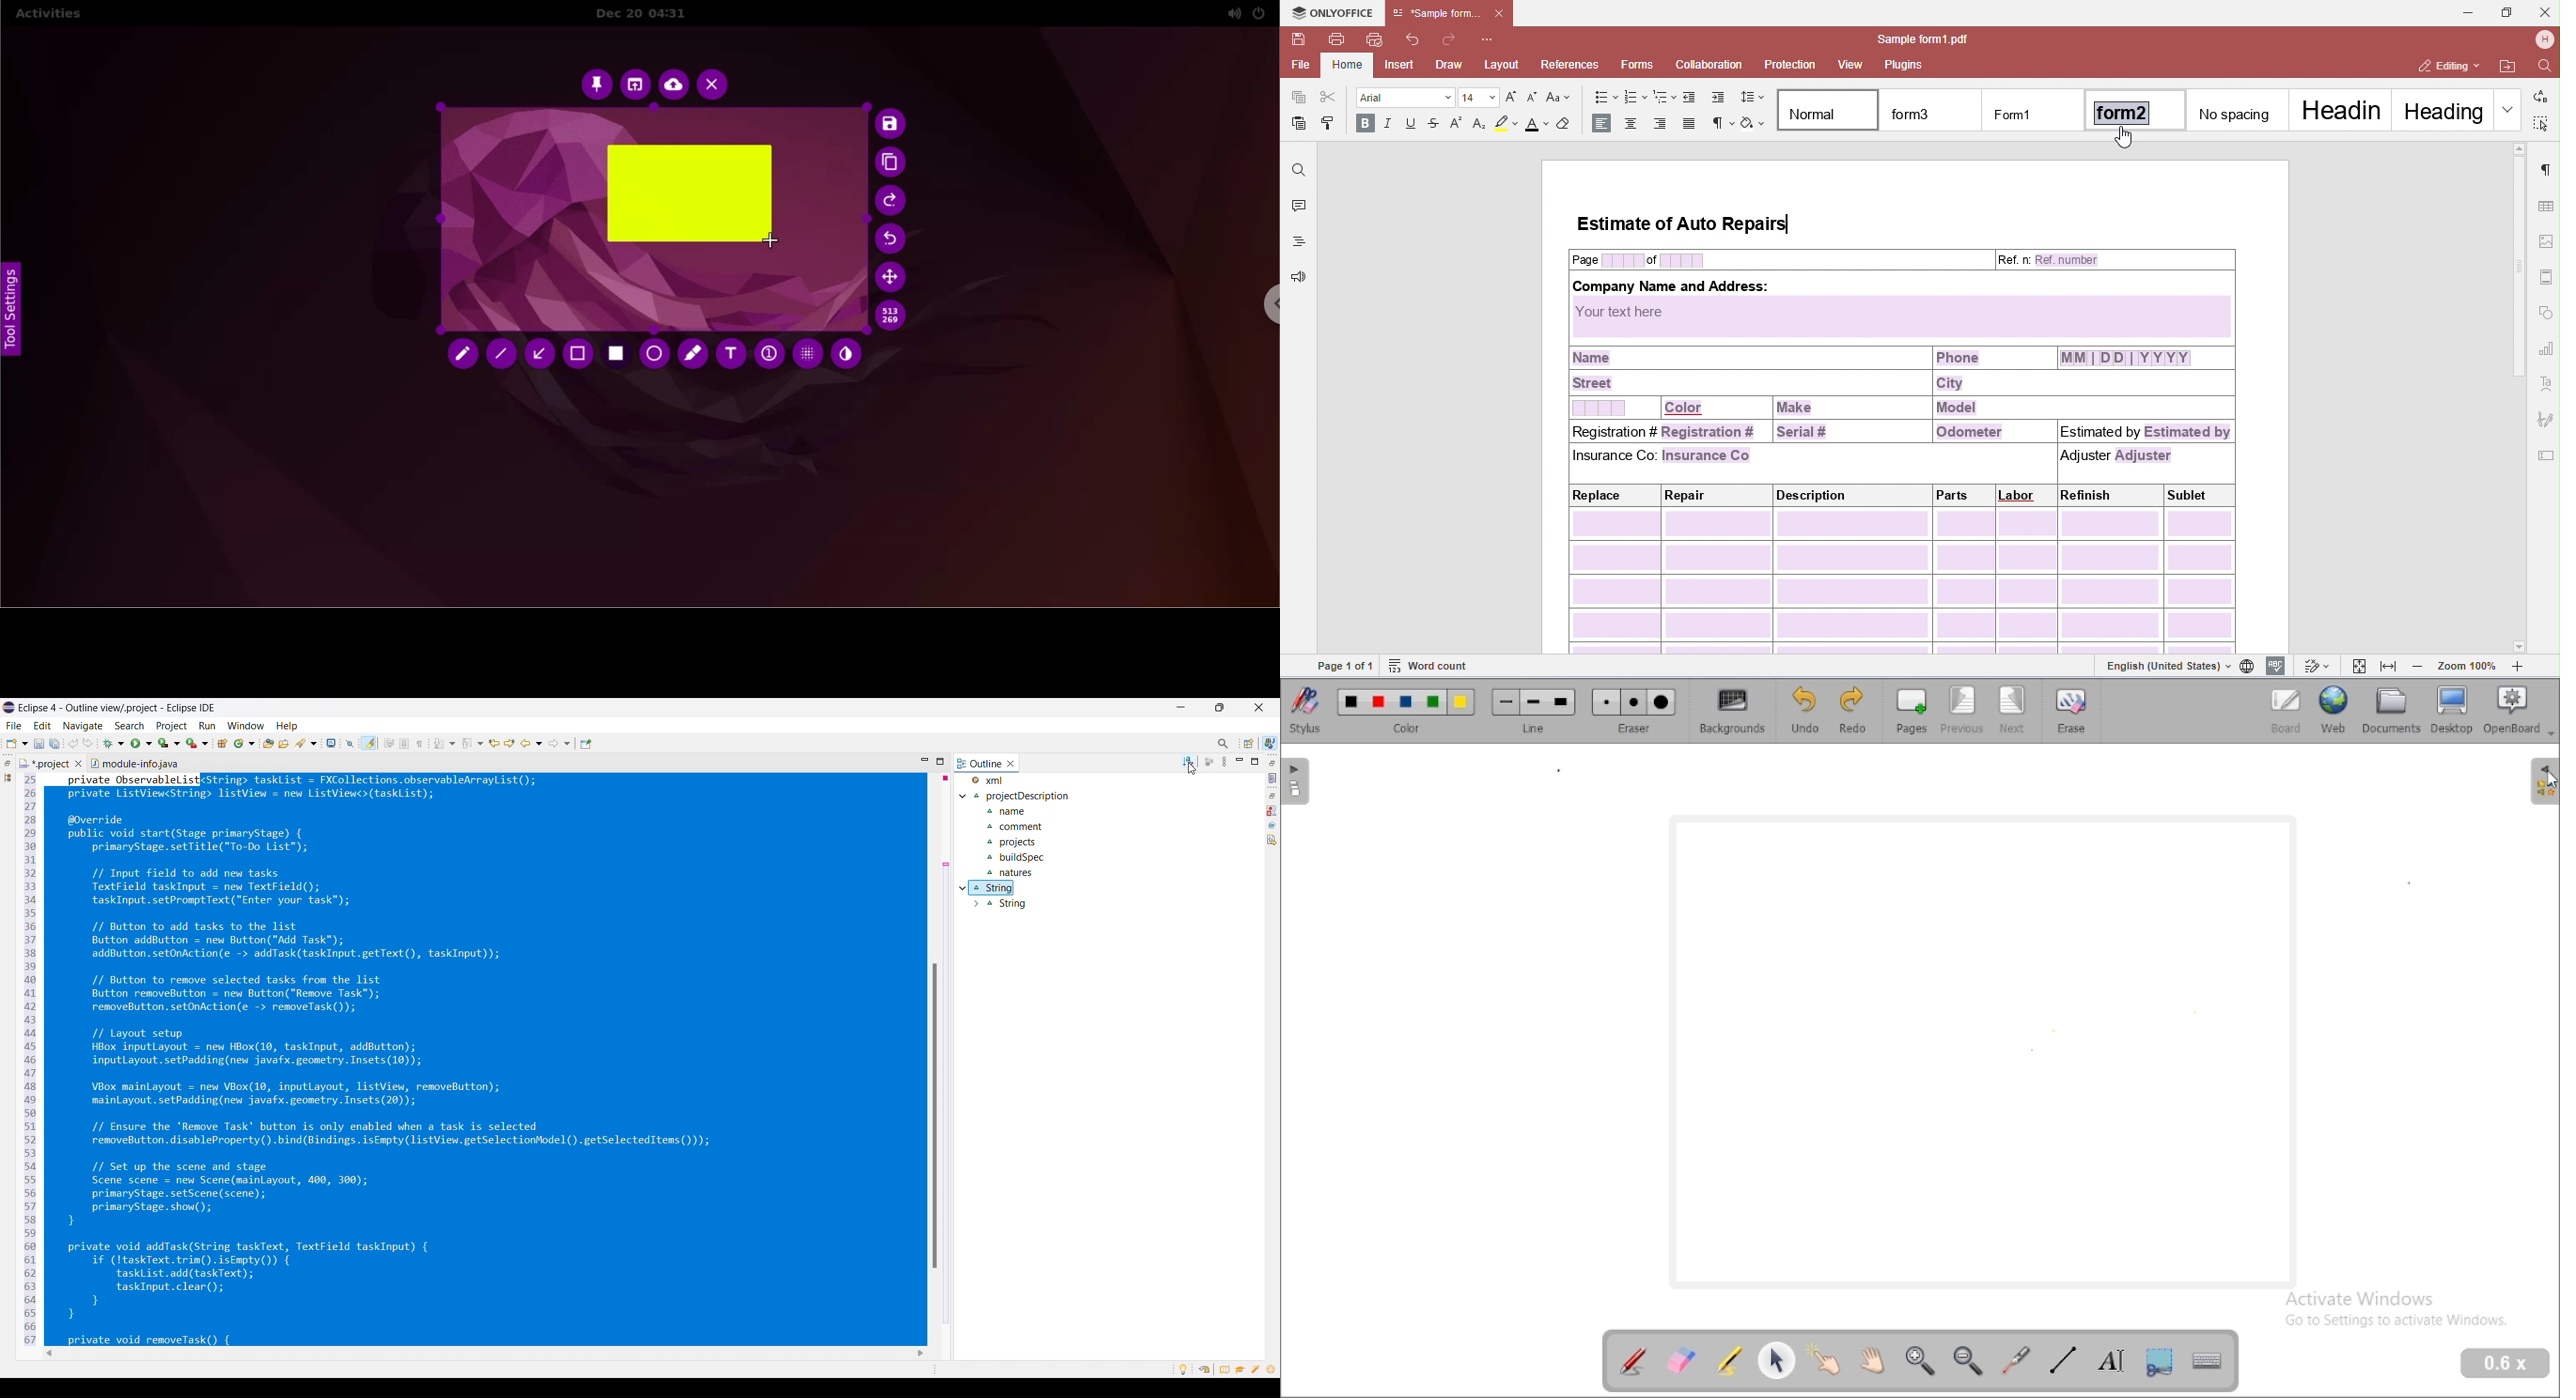 This screenshot has height=1400, width=2576. Describe the element at coordinates (1273, 825) in the screenshot. I see `Javadoc` at that location.